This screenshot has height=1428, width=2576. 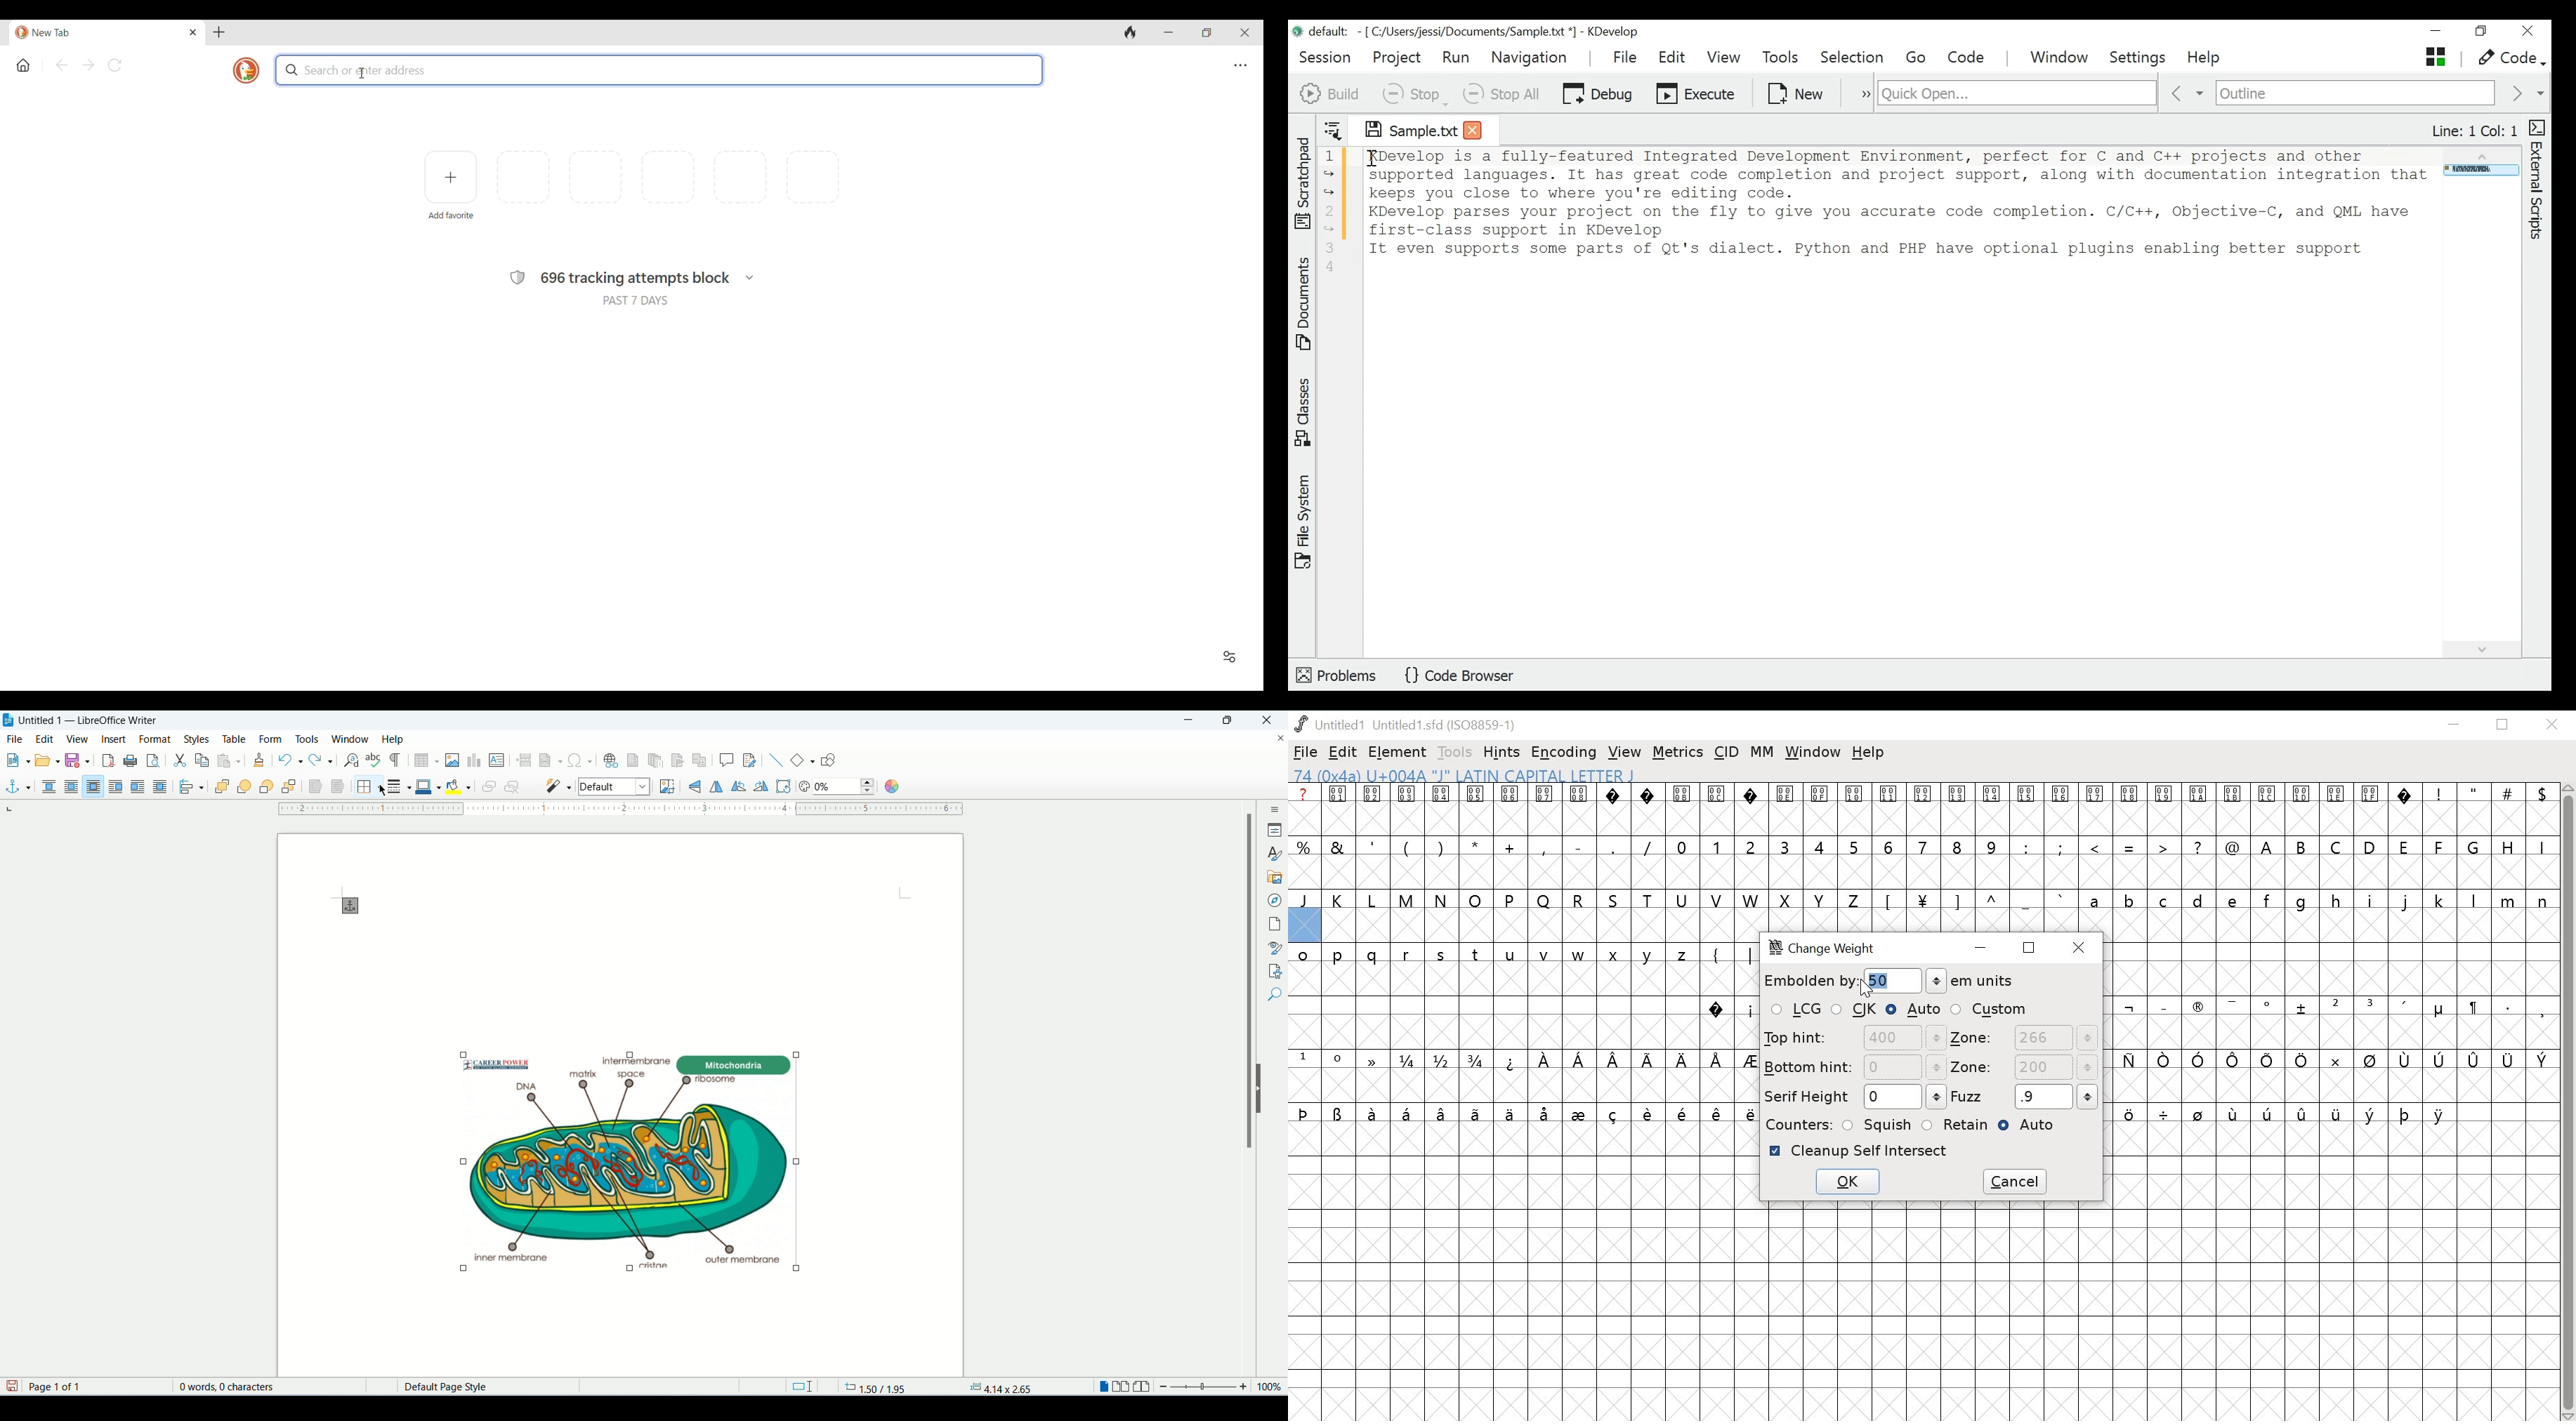 I want to click on SERIF HEIGHT, so click(x=1853, y=1097).